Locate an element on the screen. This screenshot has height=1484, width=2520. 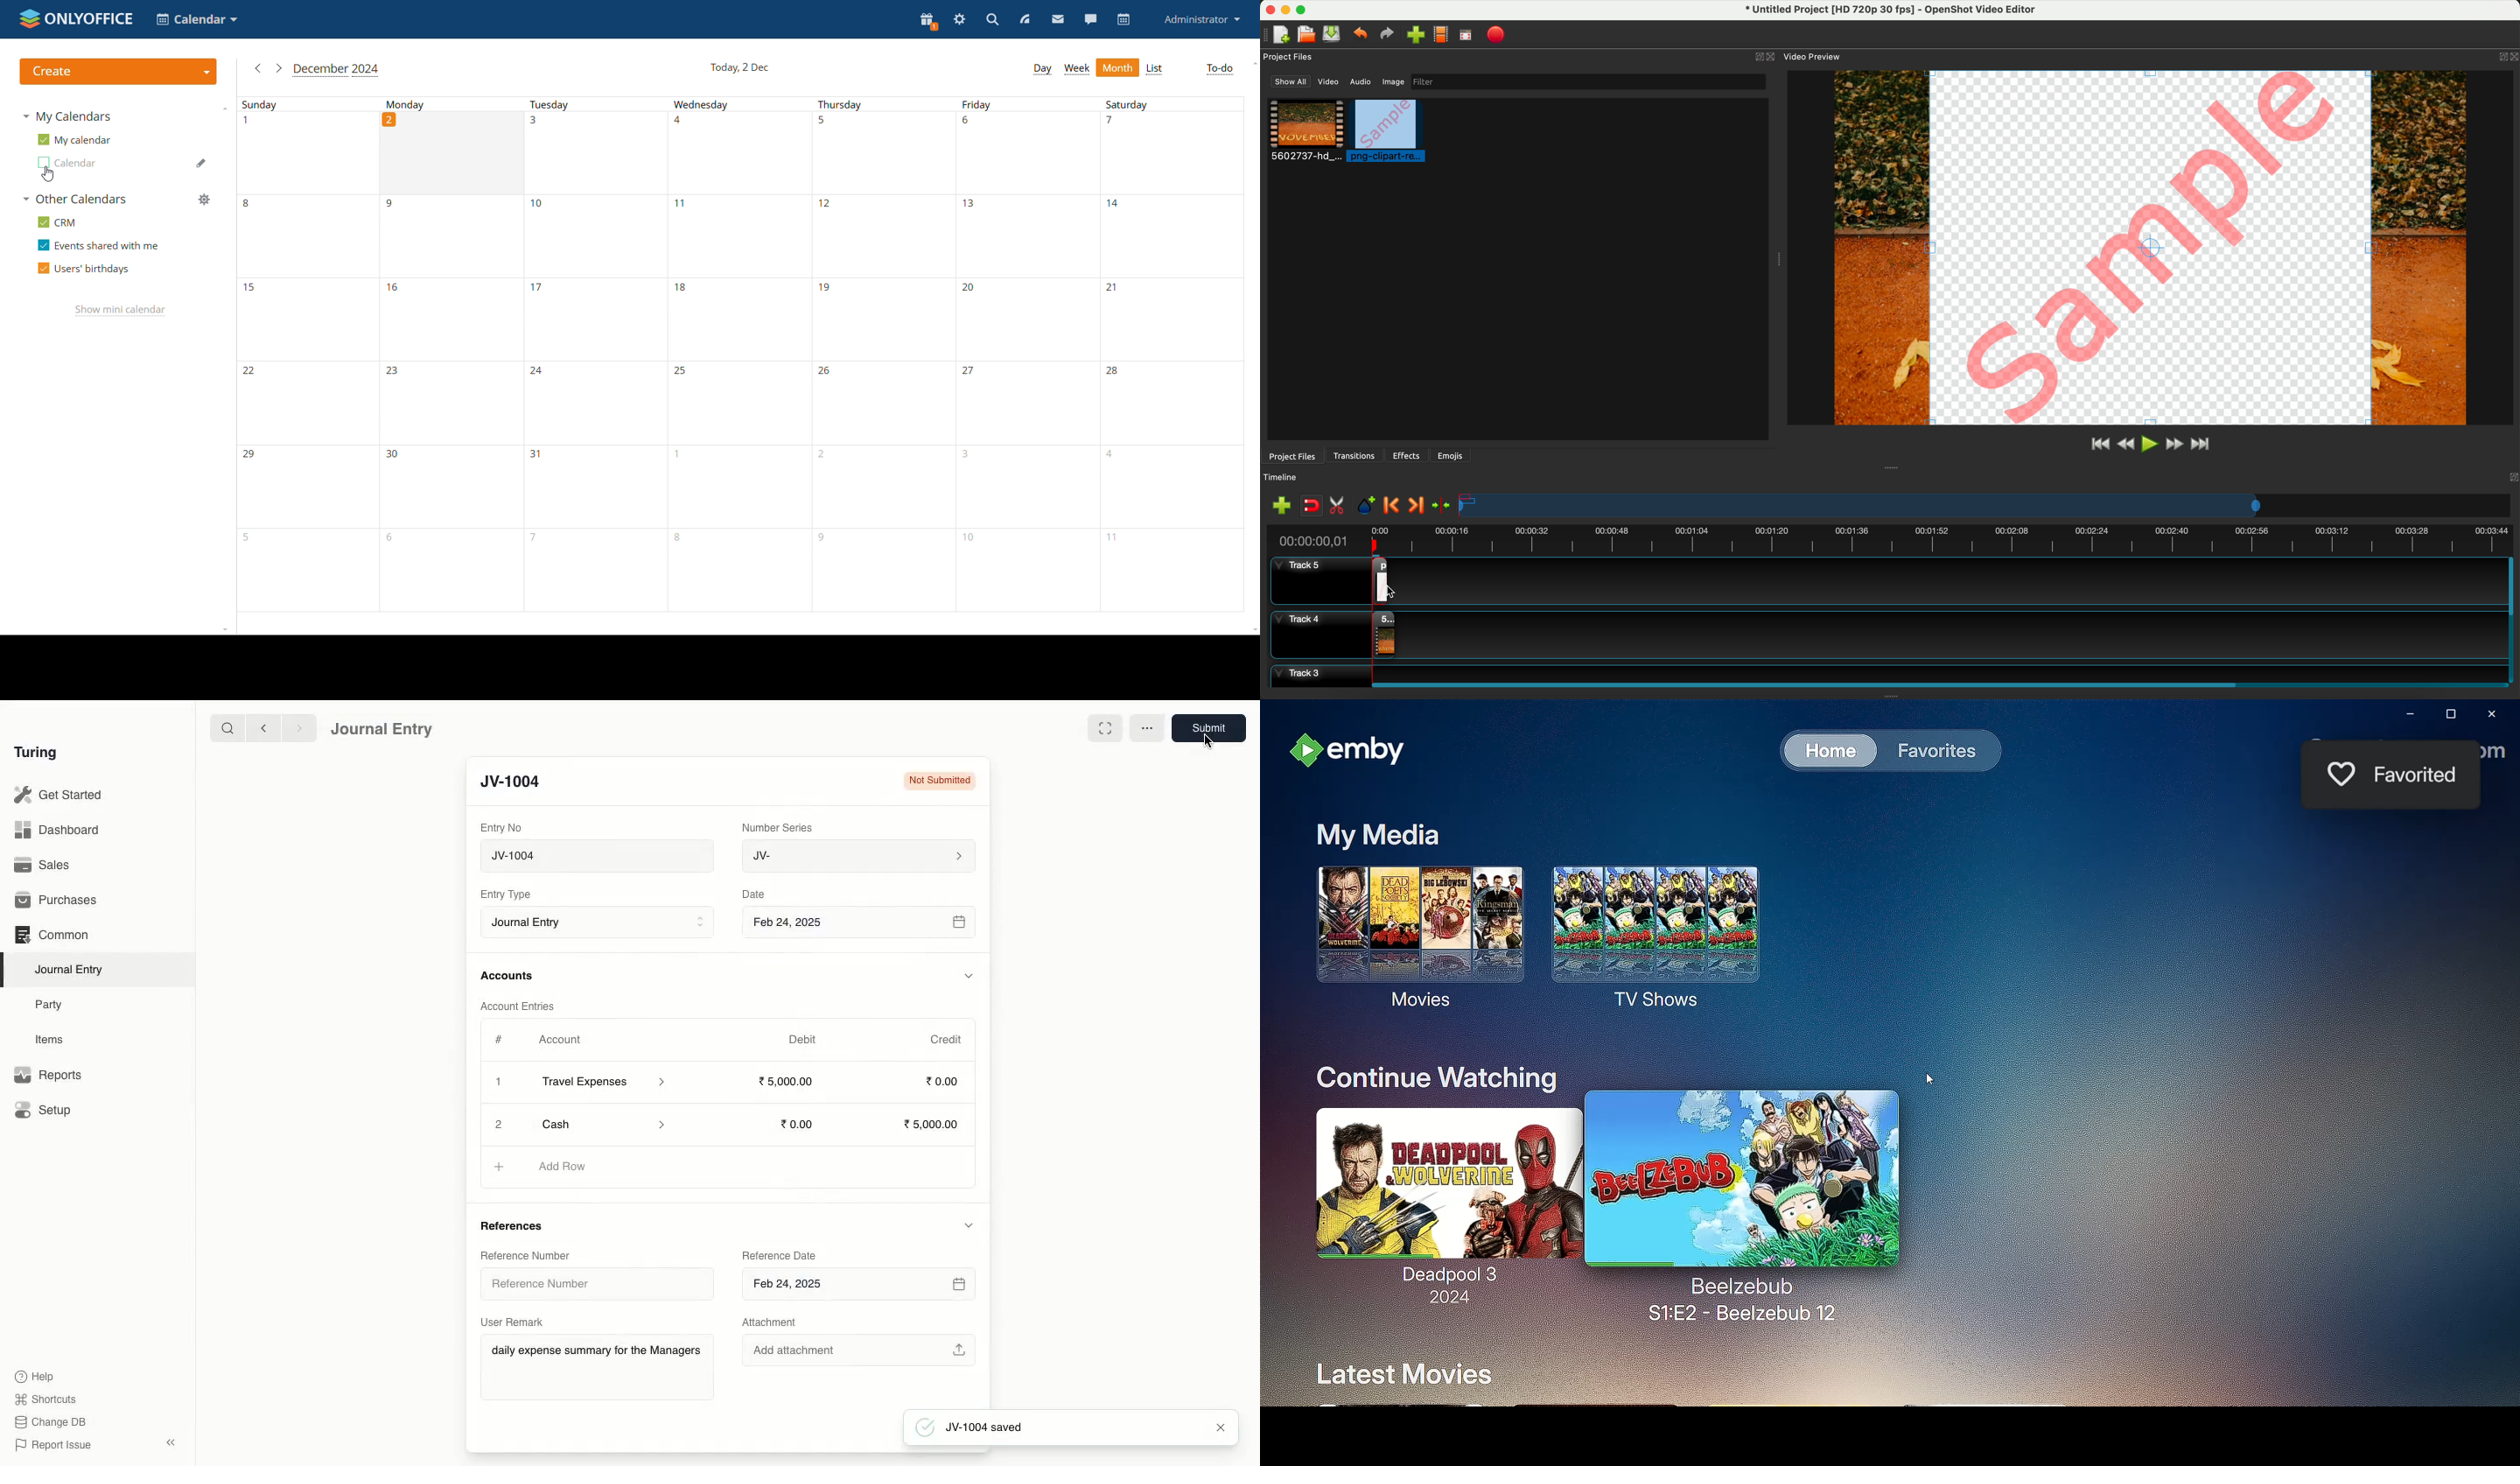
26 is located at coordinates (885, 405).